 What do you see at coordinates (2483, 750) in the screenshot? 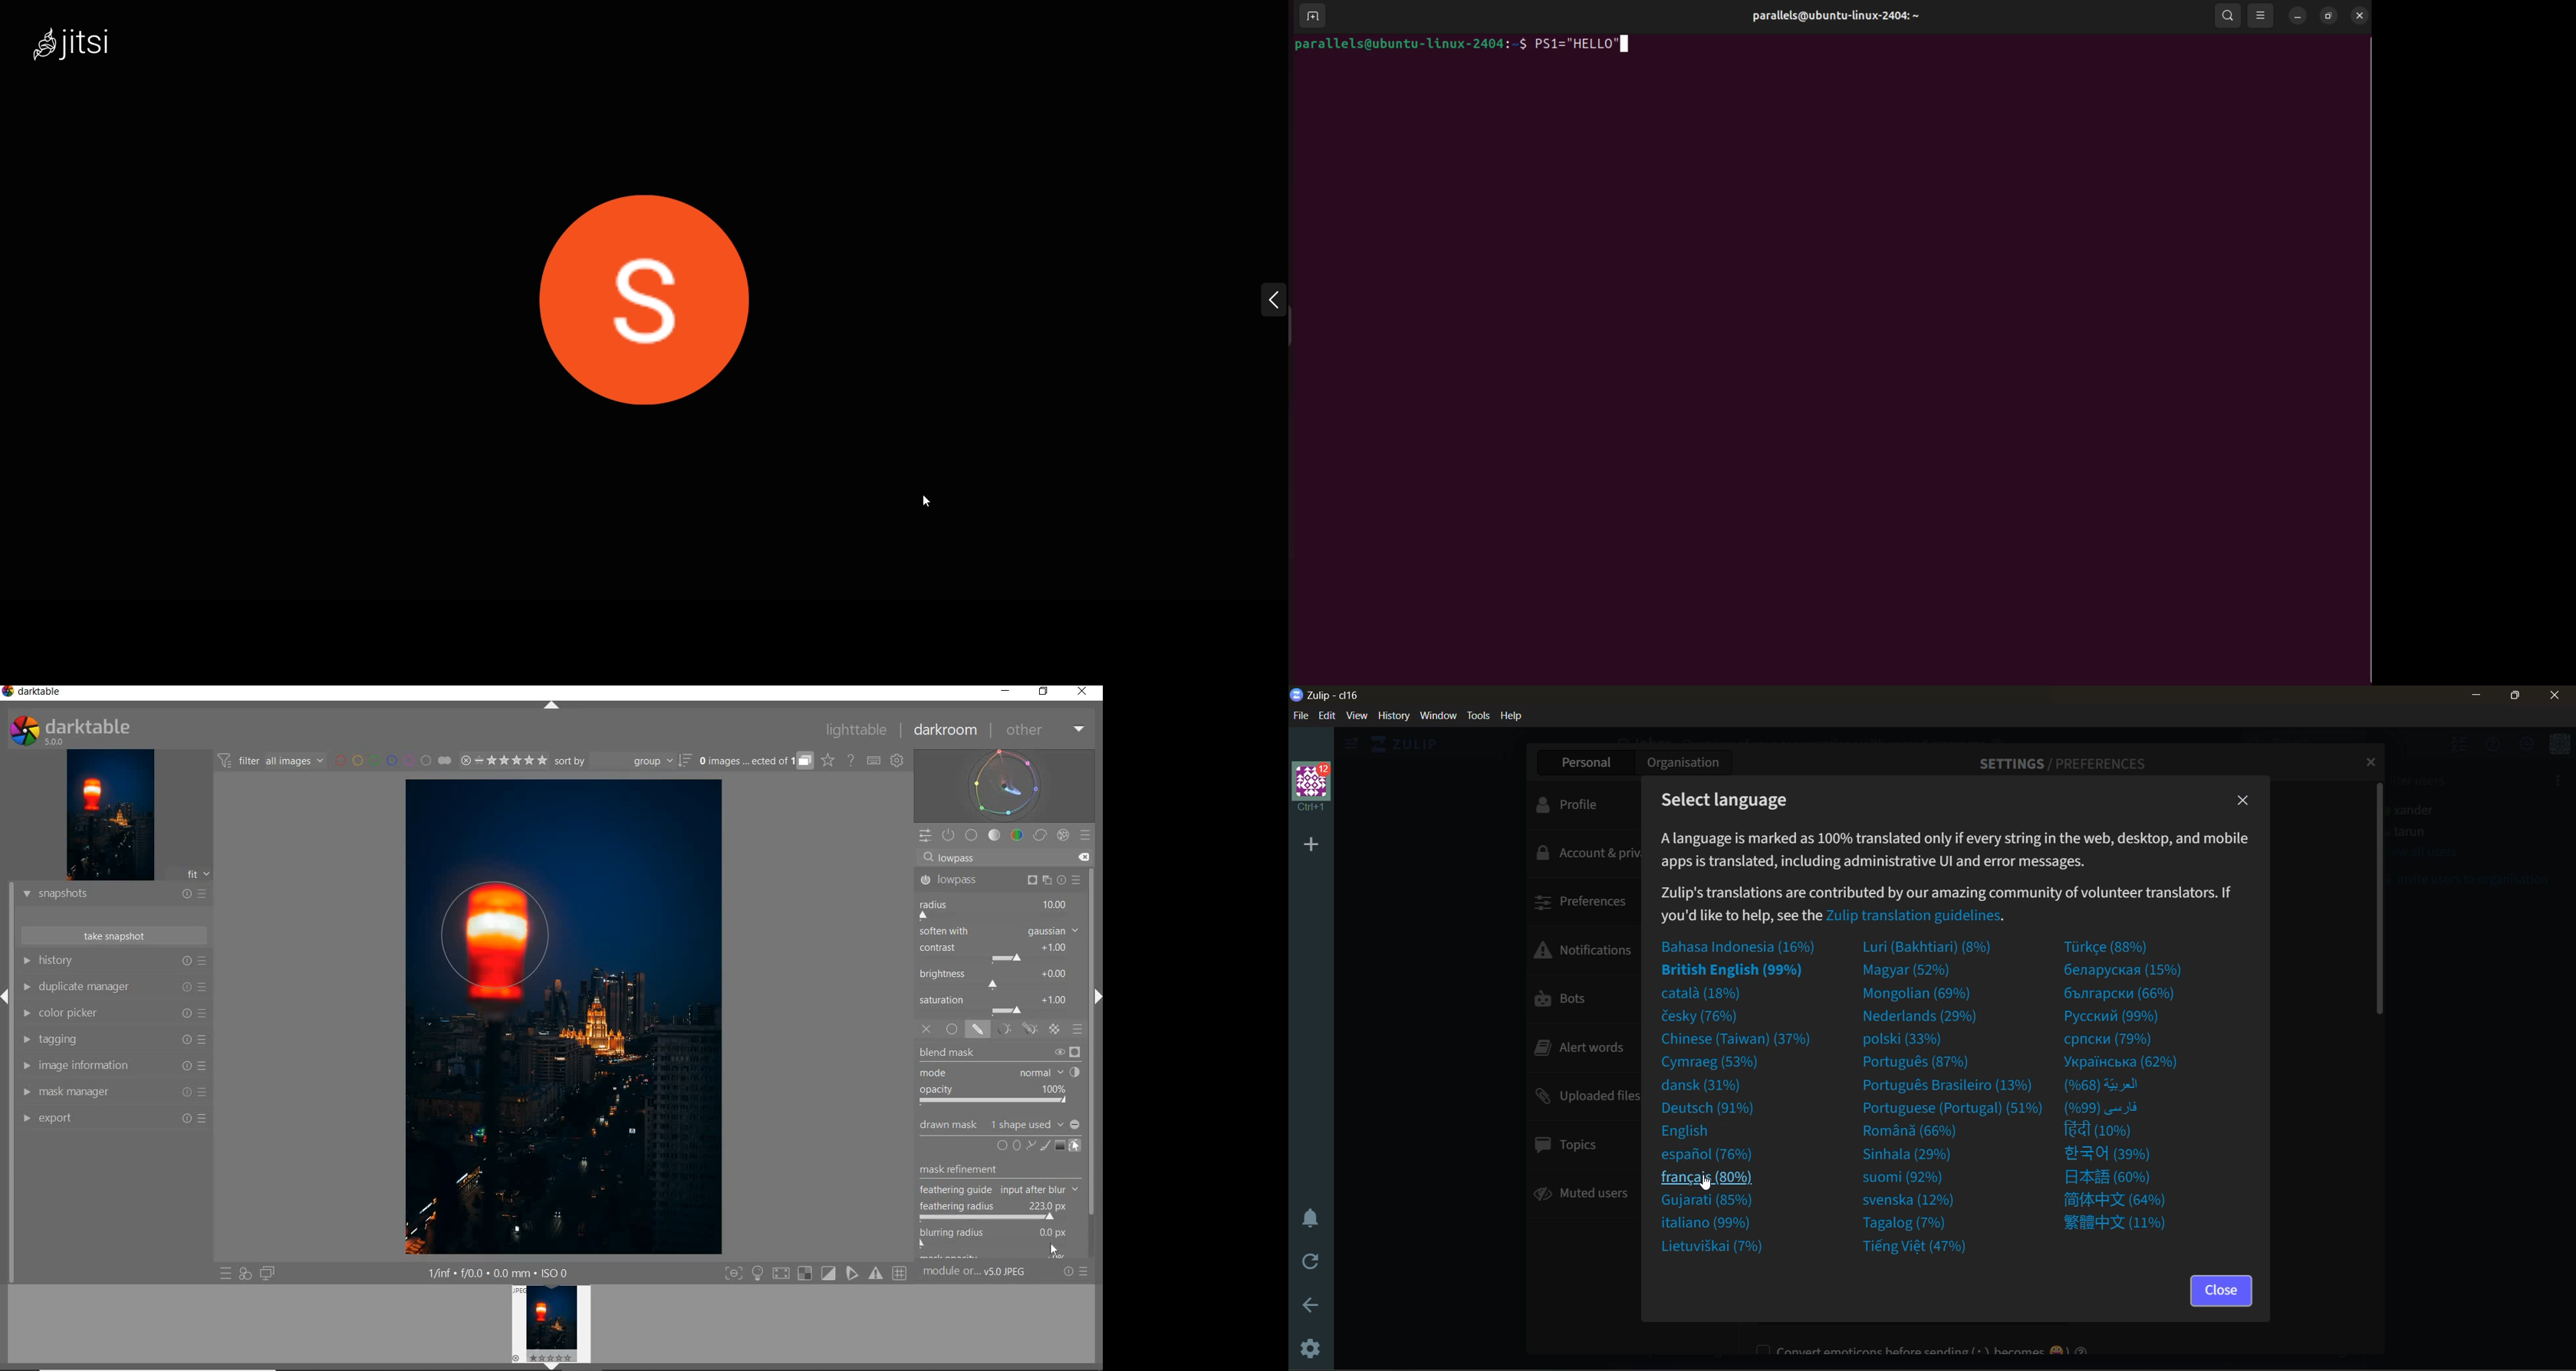
I see `help menu` at bounding box center [2483, 750].